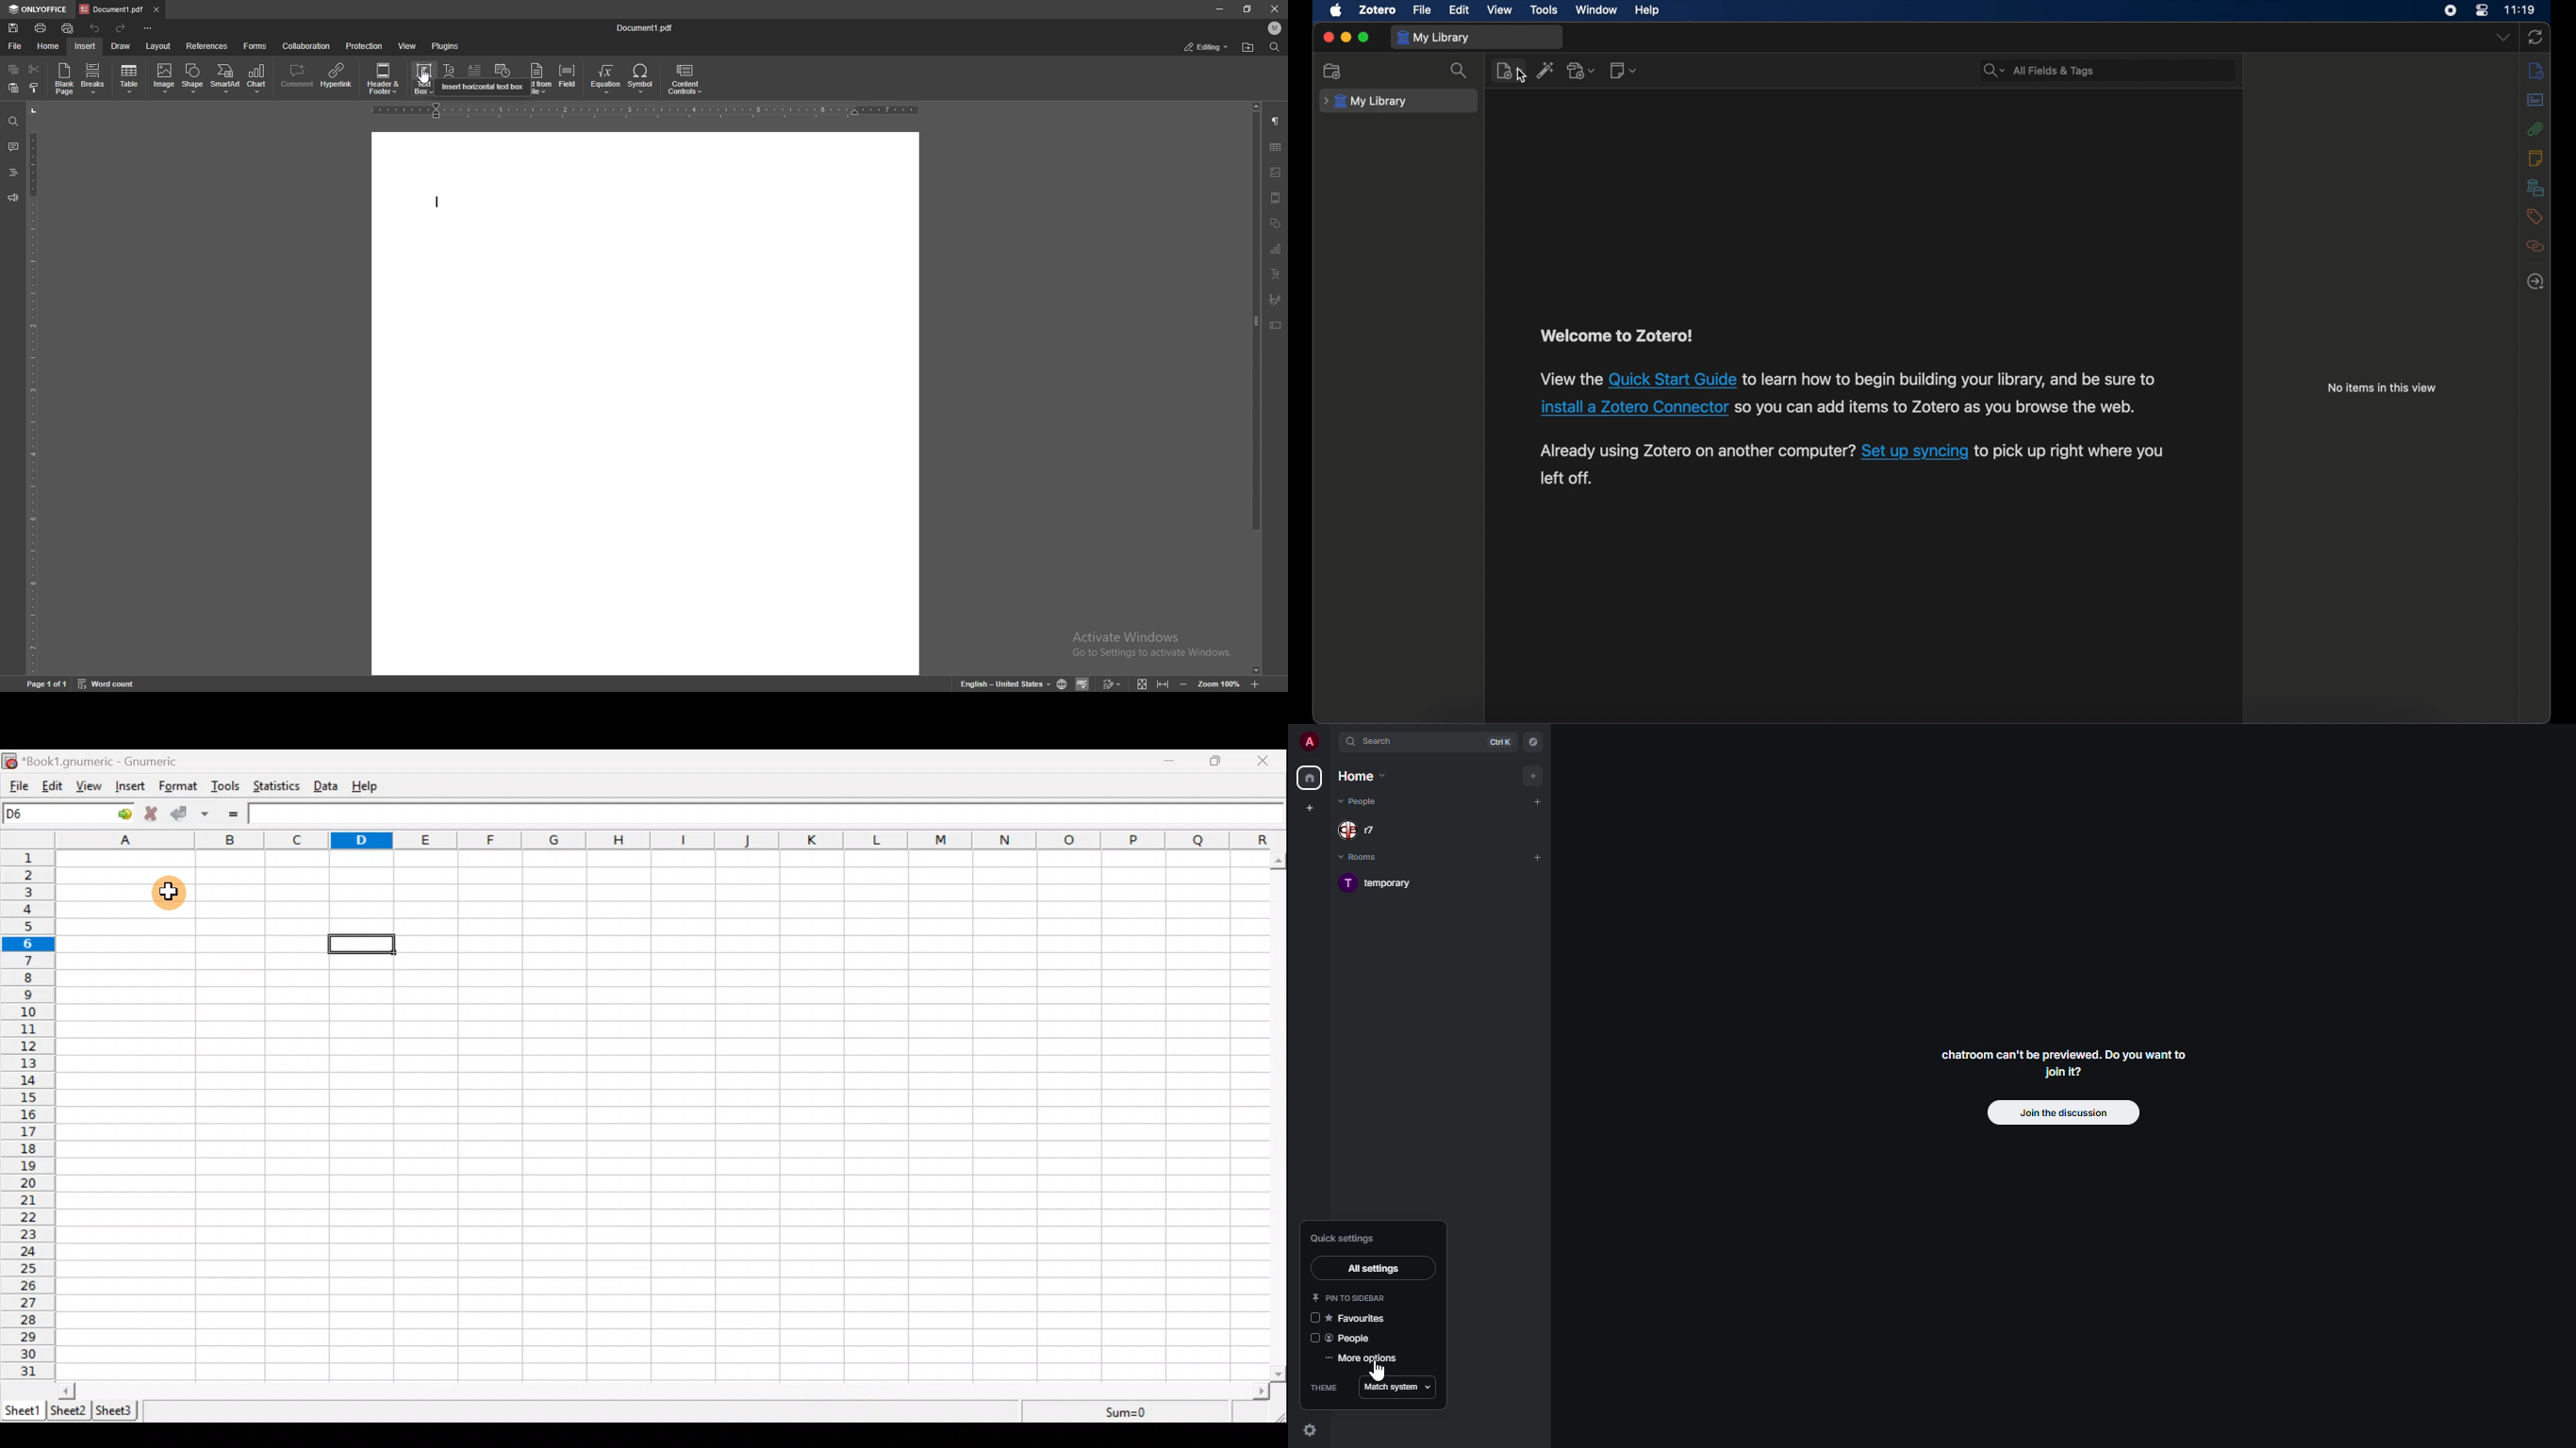 The width and height of the screenshot is (2576, 1456). I want to click on print, so click(40, 28).